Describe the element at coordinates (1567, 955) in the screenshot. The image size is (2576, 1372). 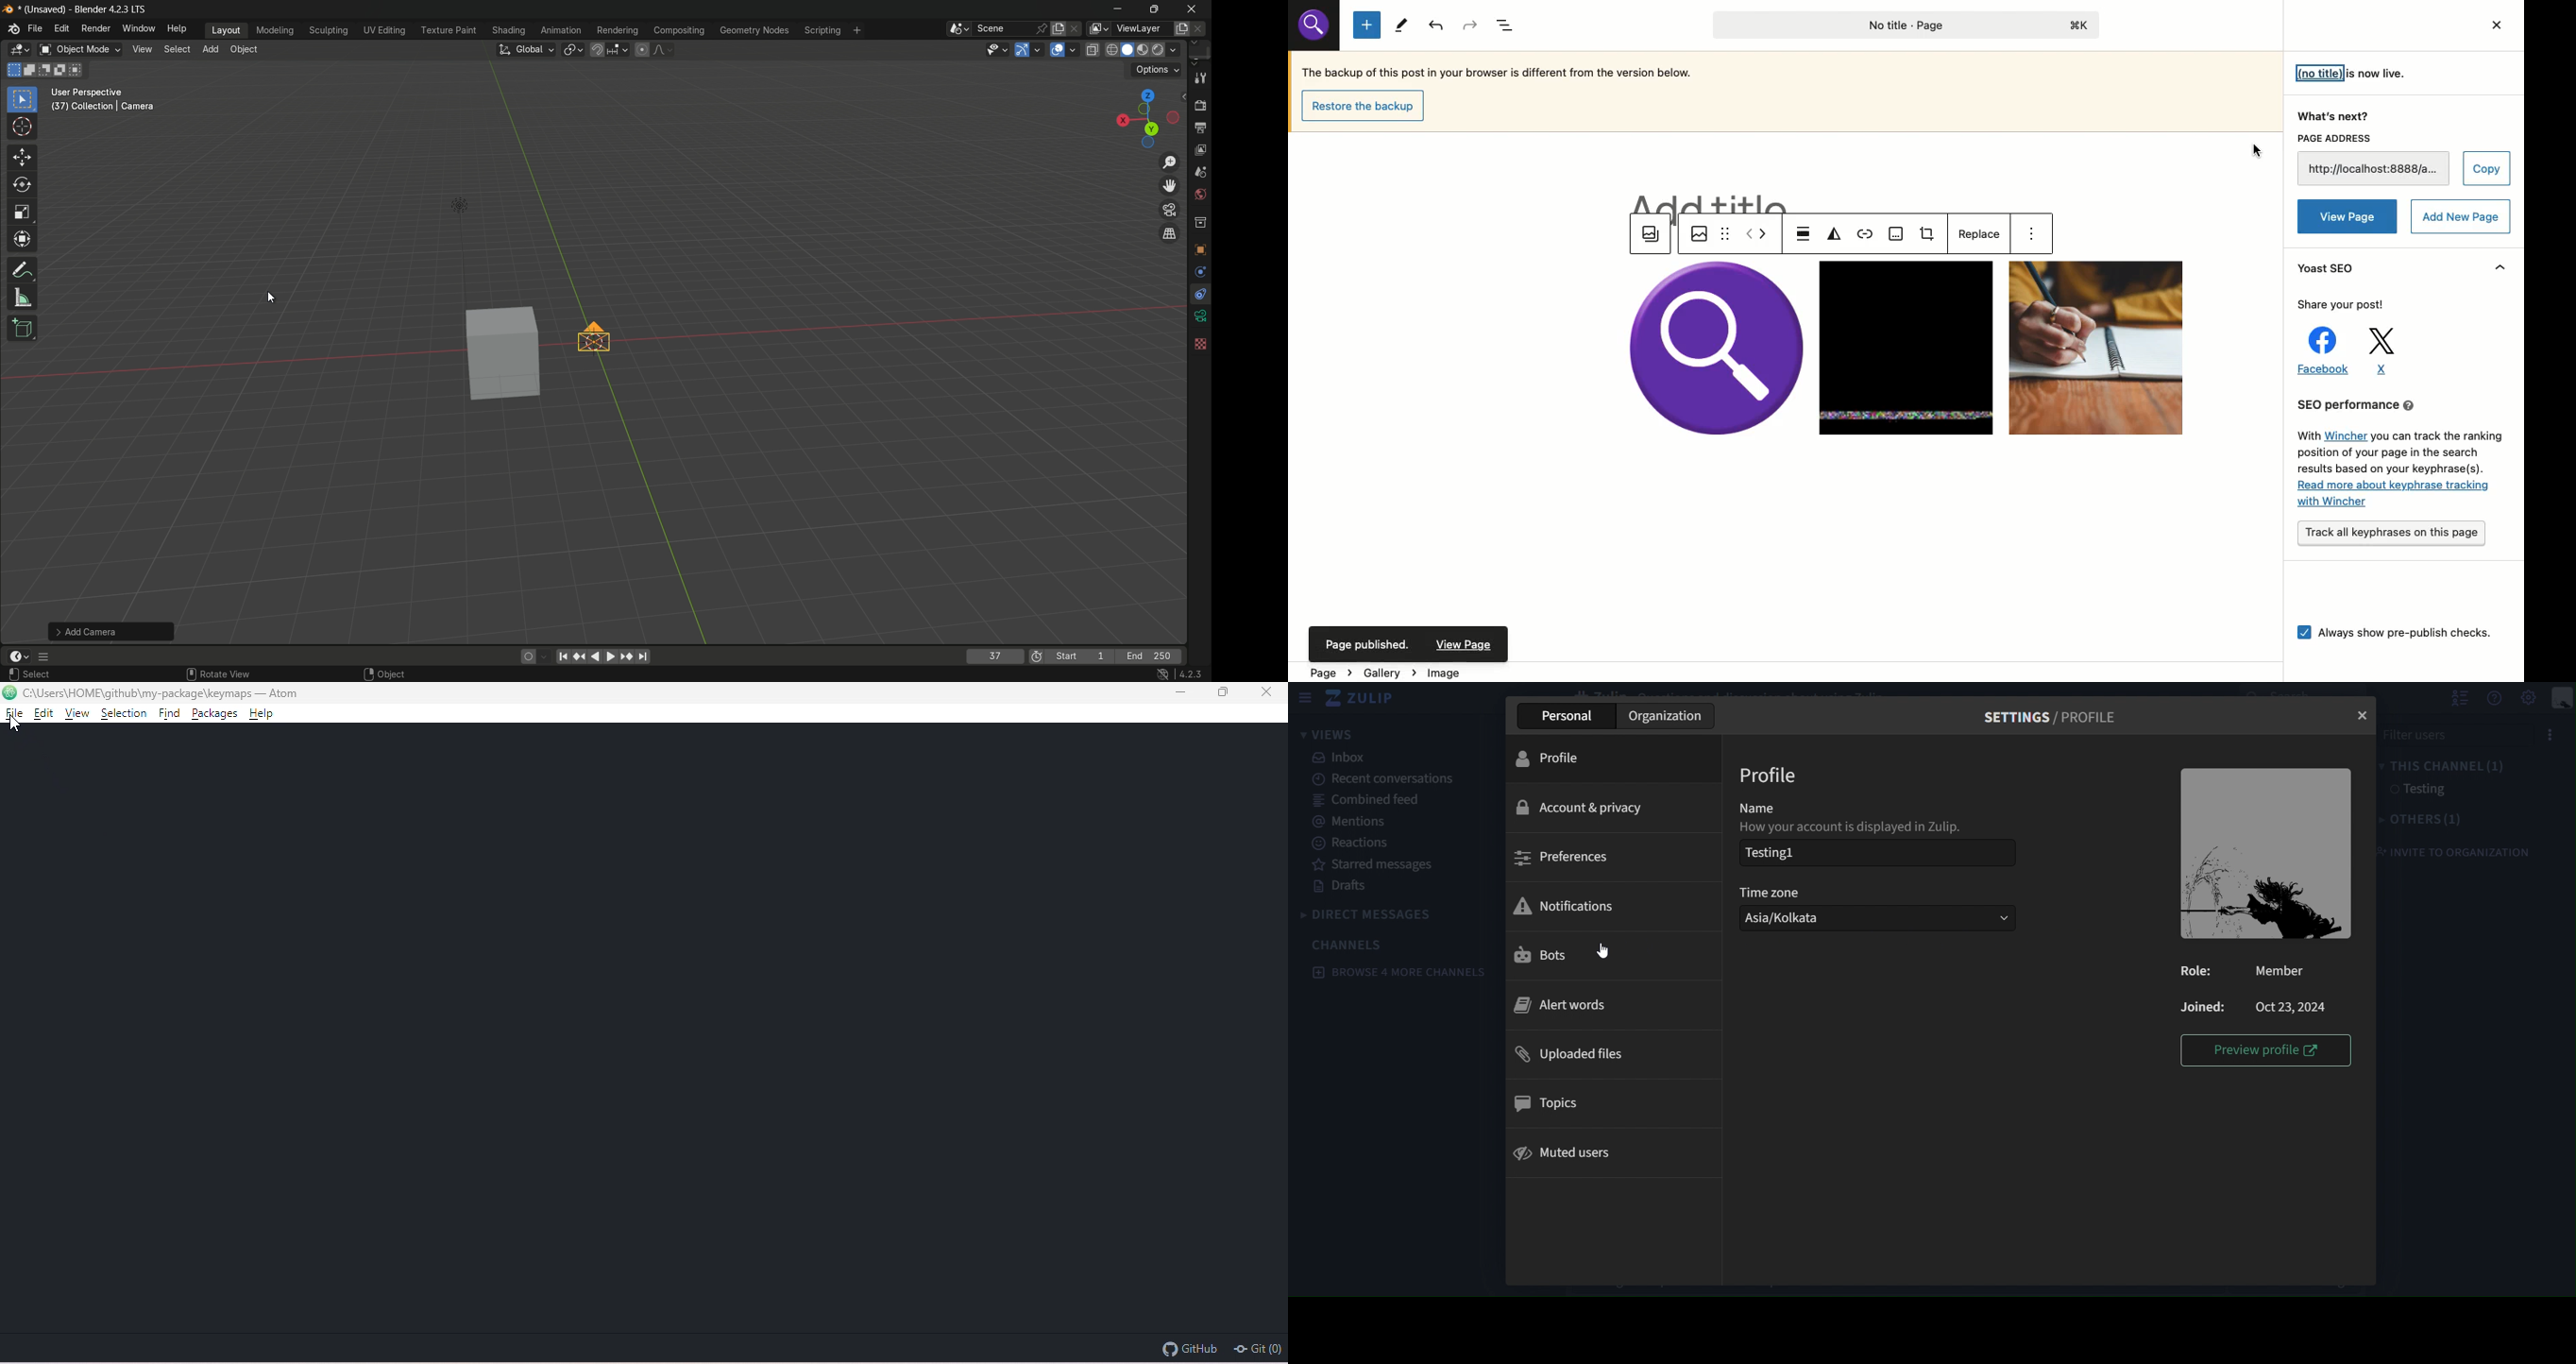
I see `bots` at that location.